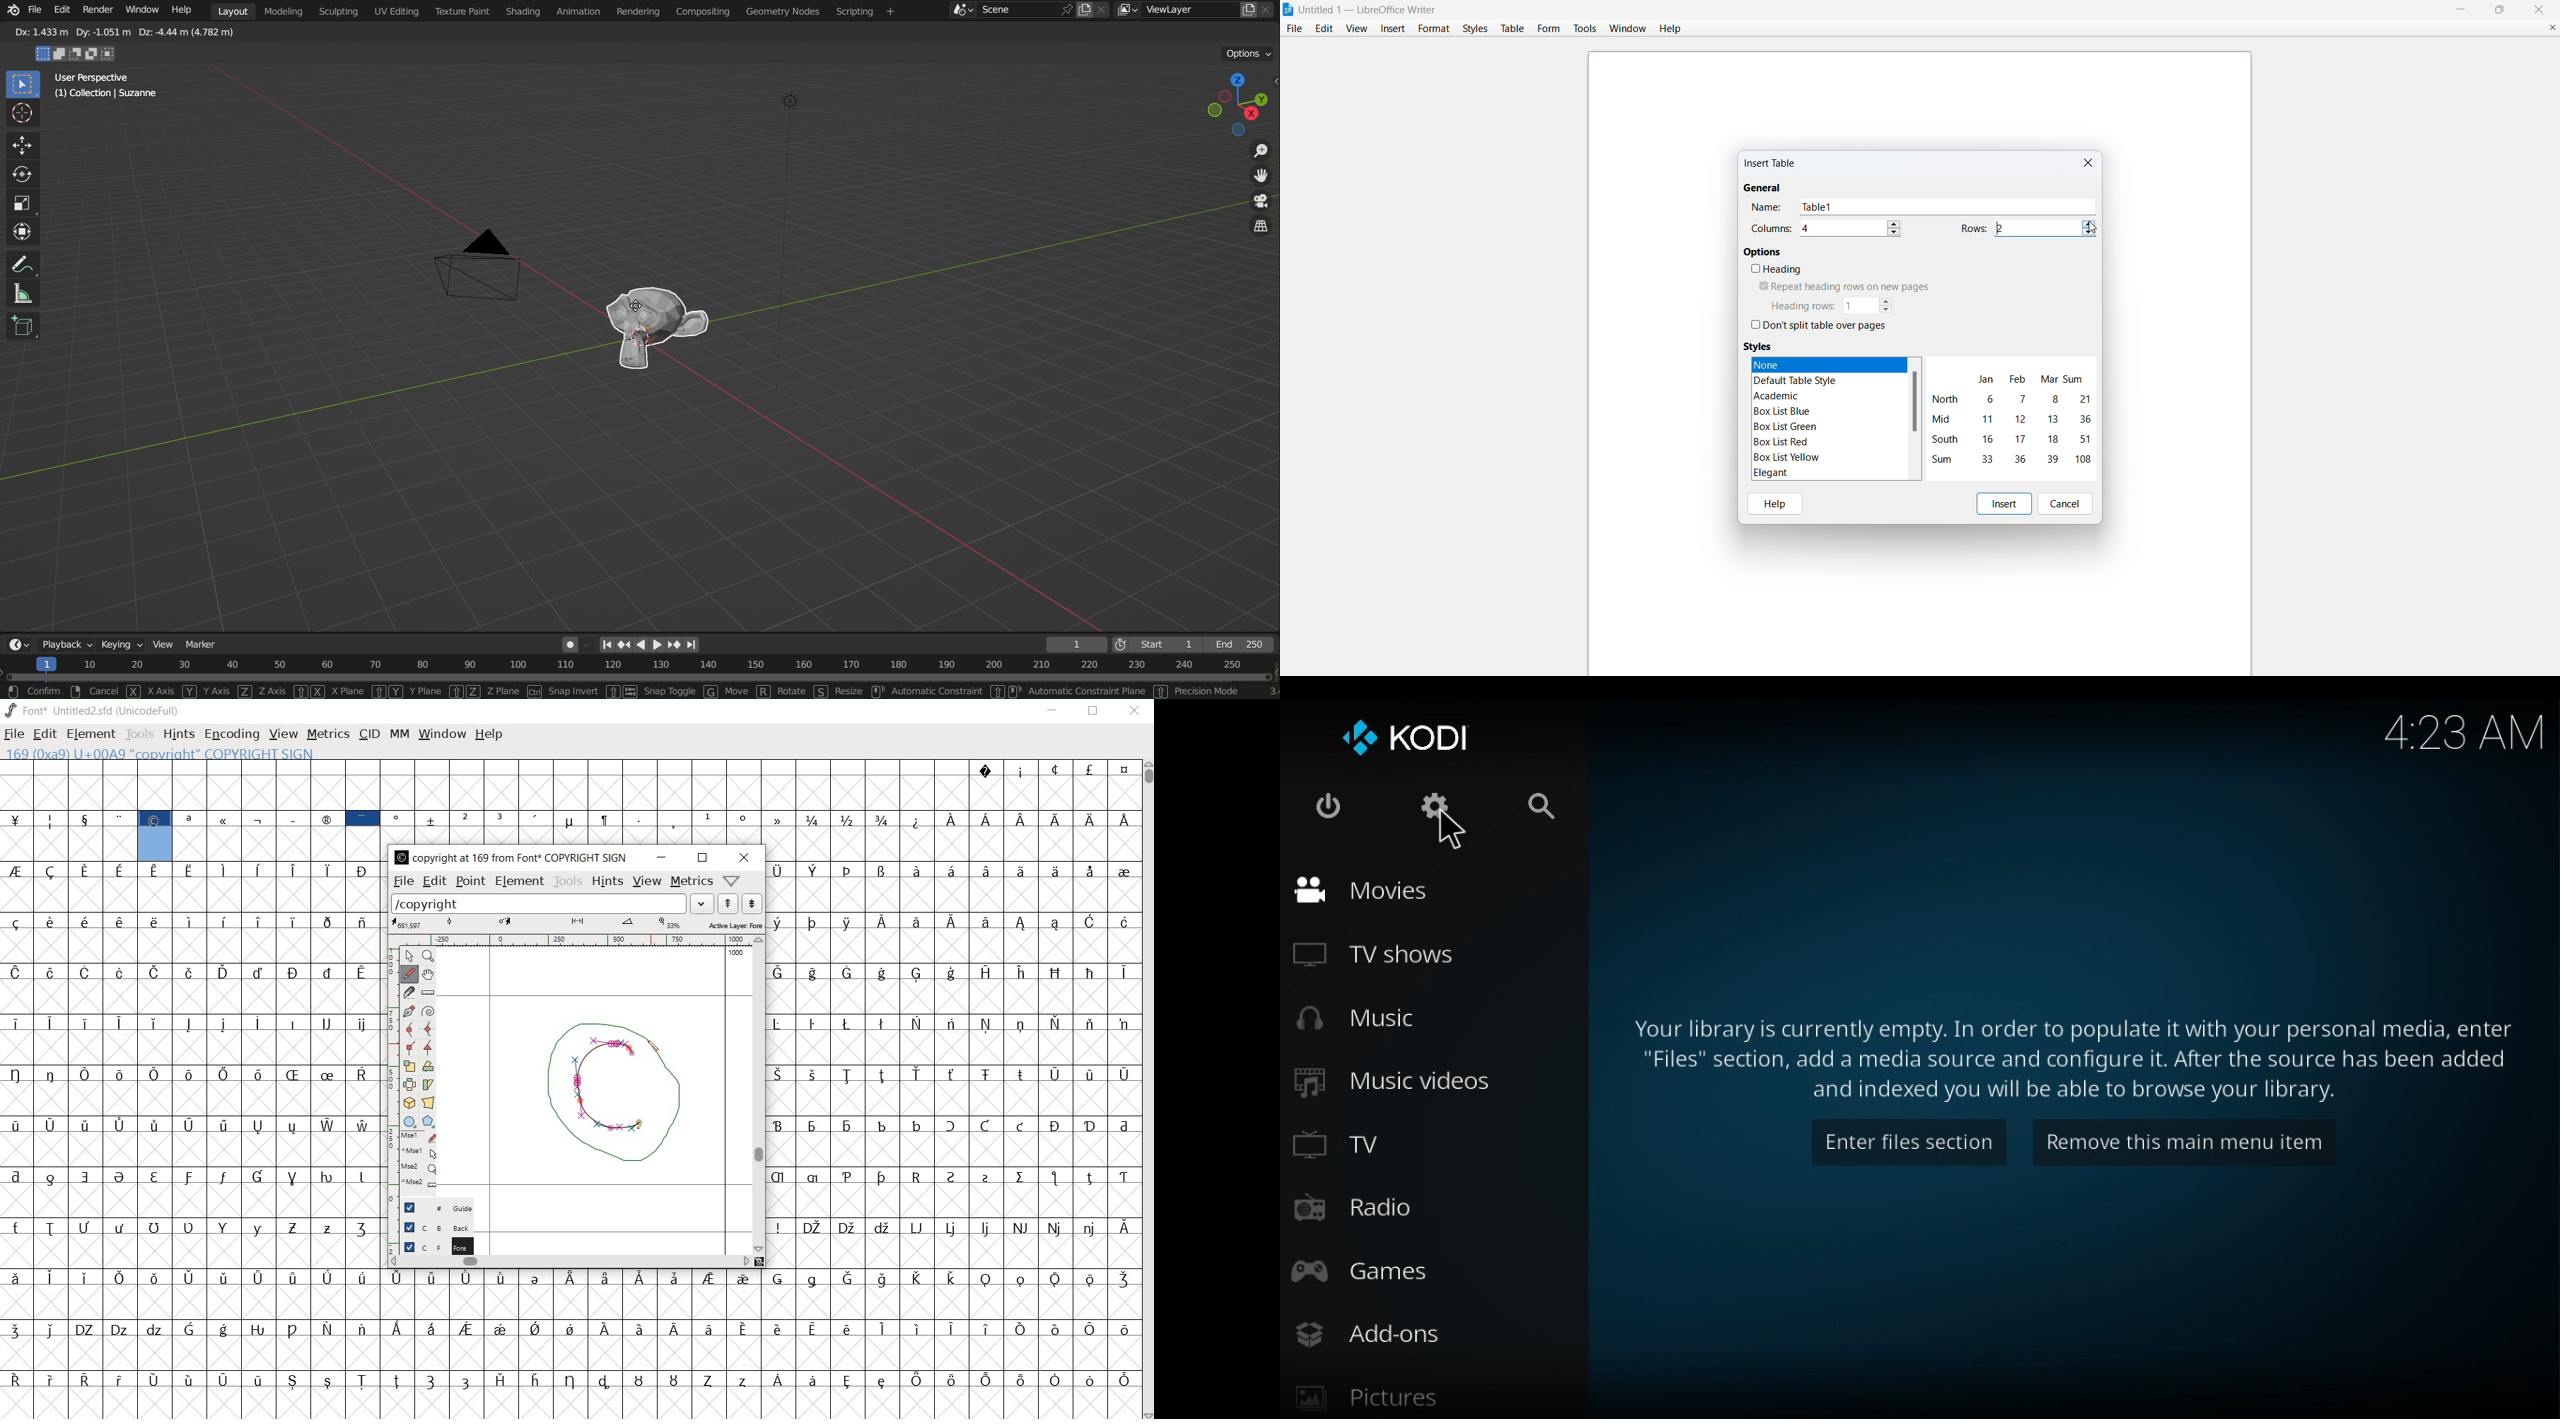 This screenshot has width=2576, height=1428. Describe the element at coordinates (1785, 458) in the screenshot. I see `box list yellow` at that location.